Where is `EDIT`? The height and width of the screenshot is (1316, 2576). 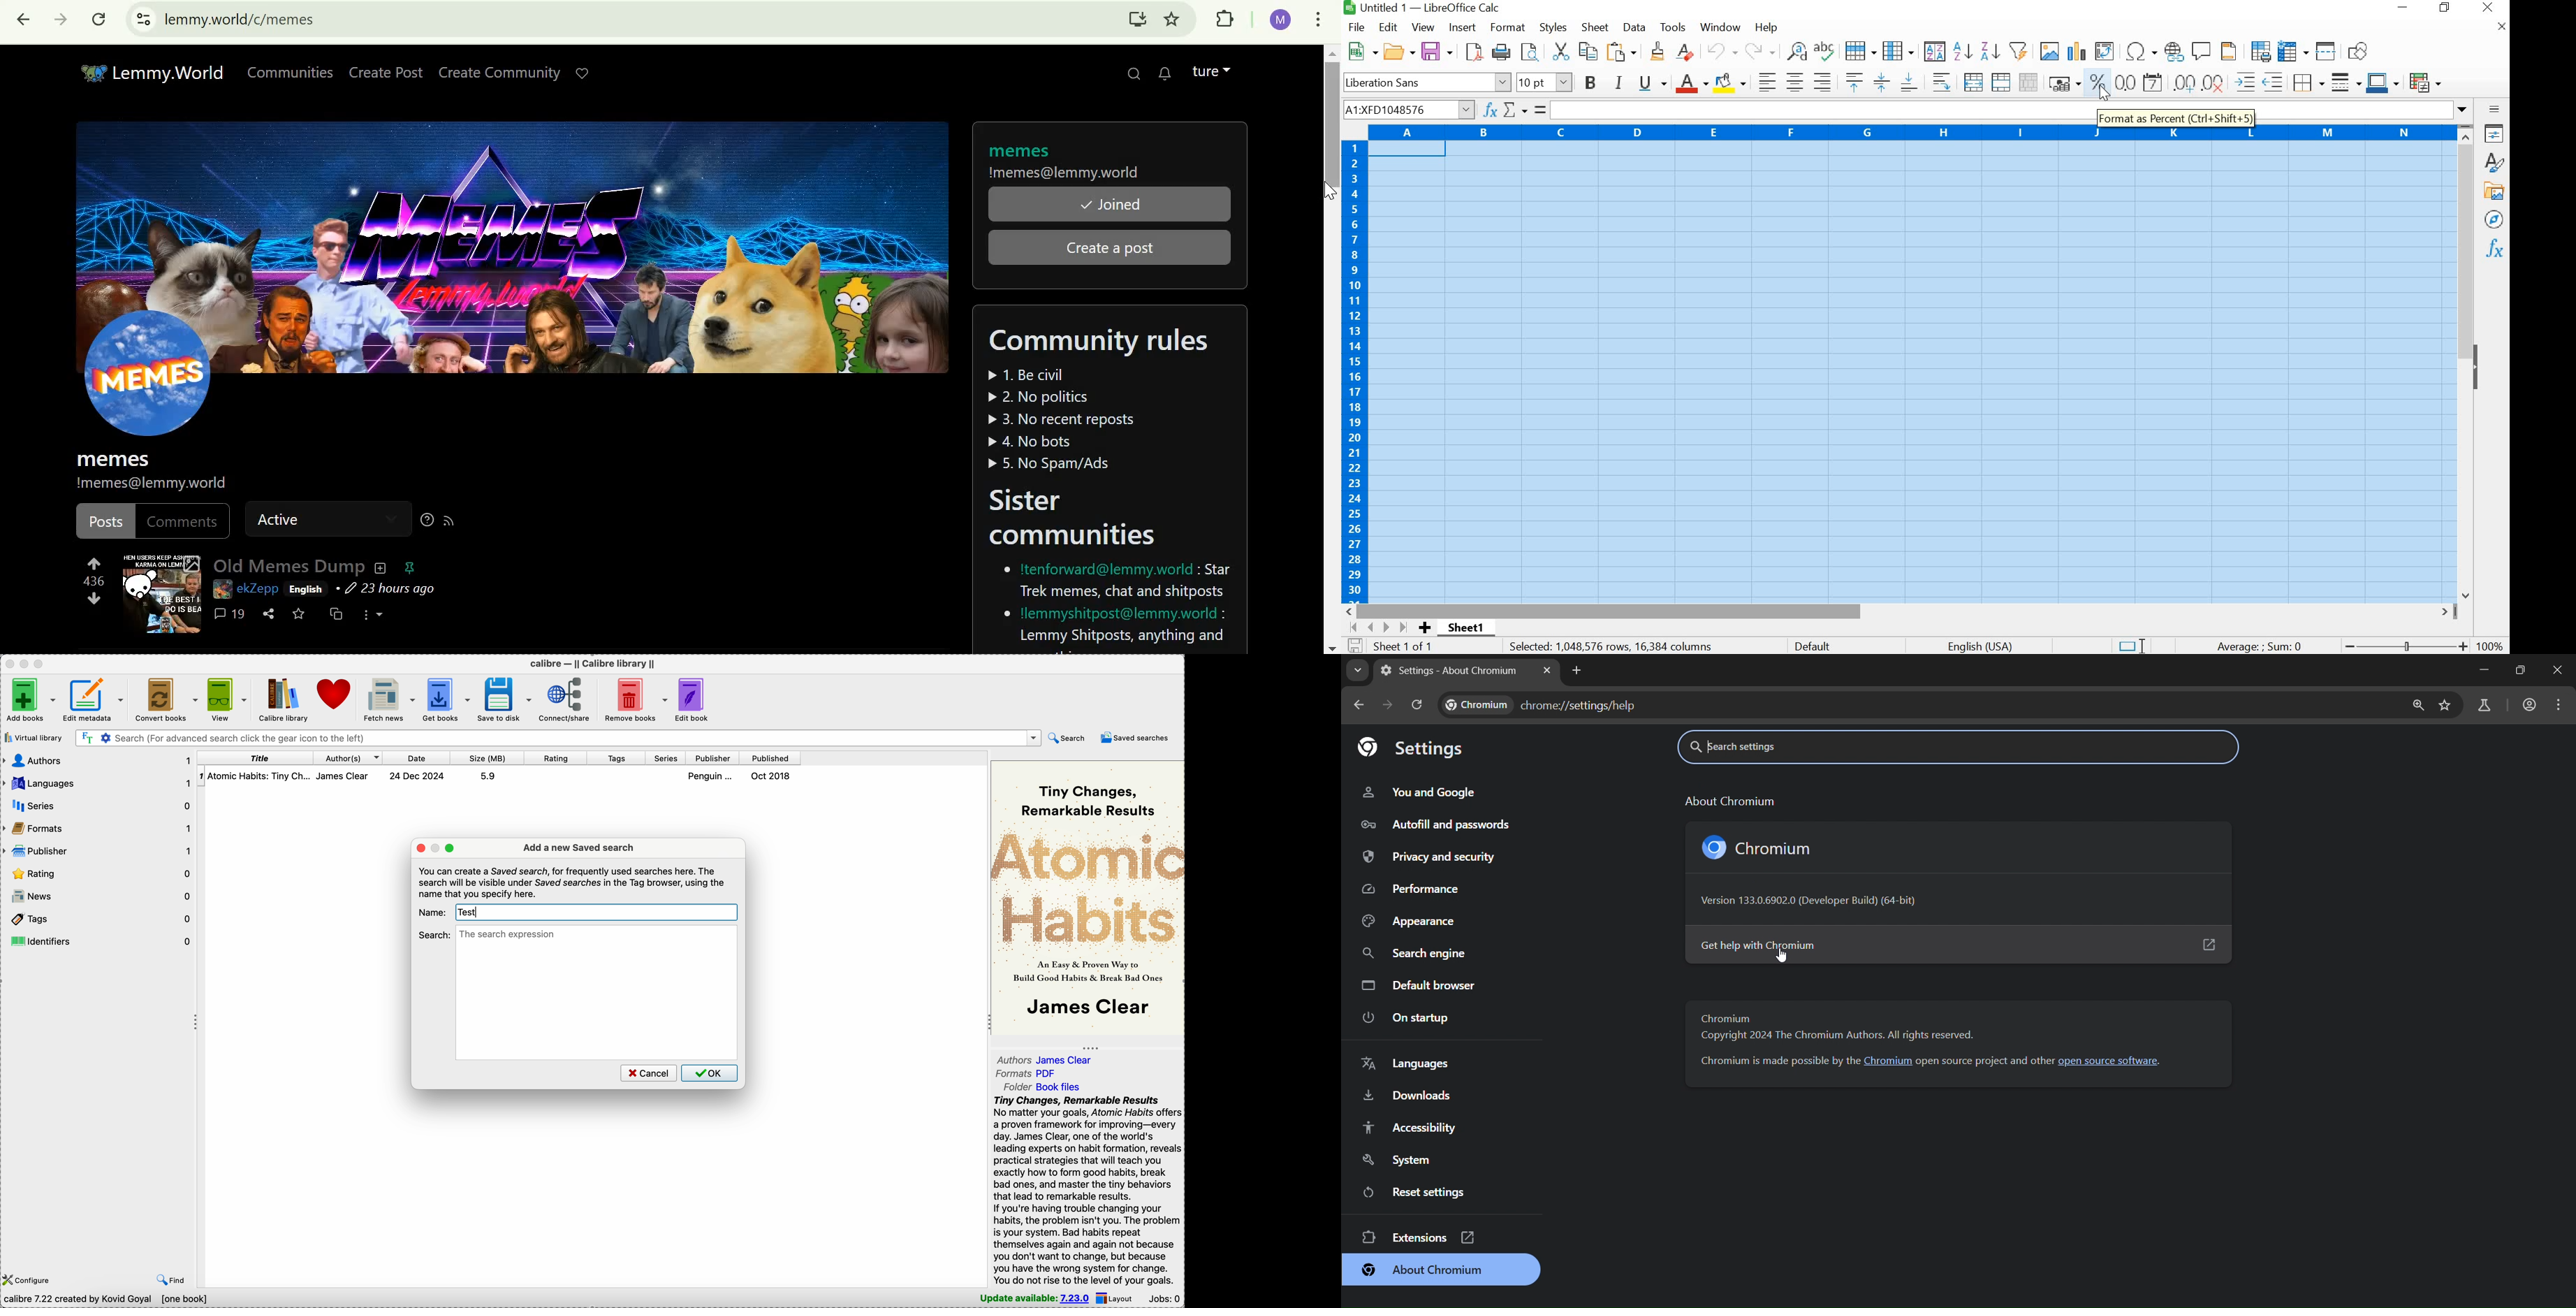
EDIT is located at coordinates (1390, 27).